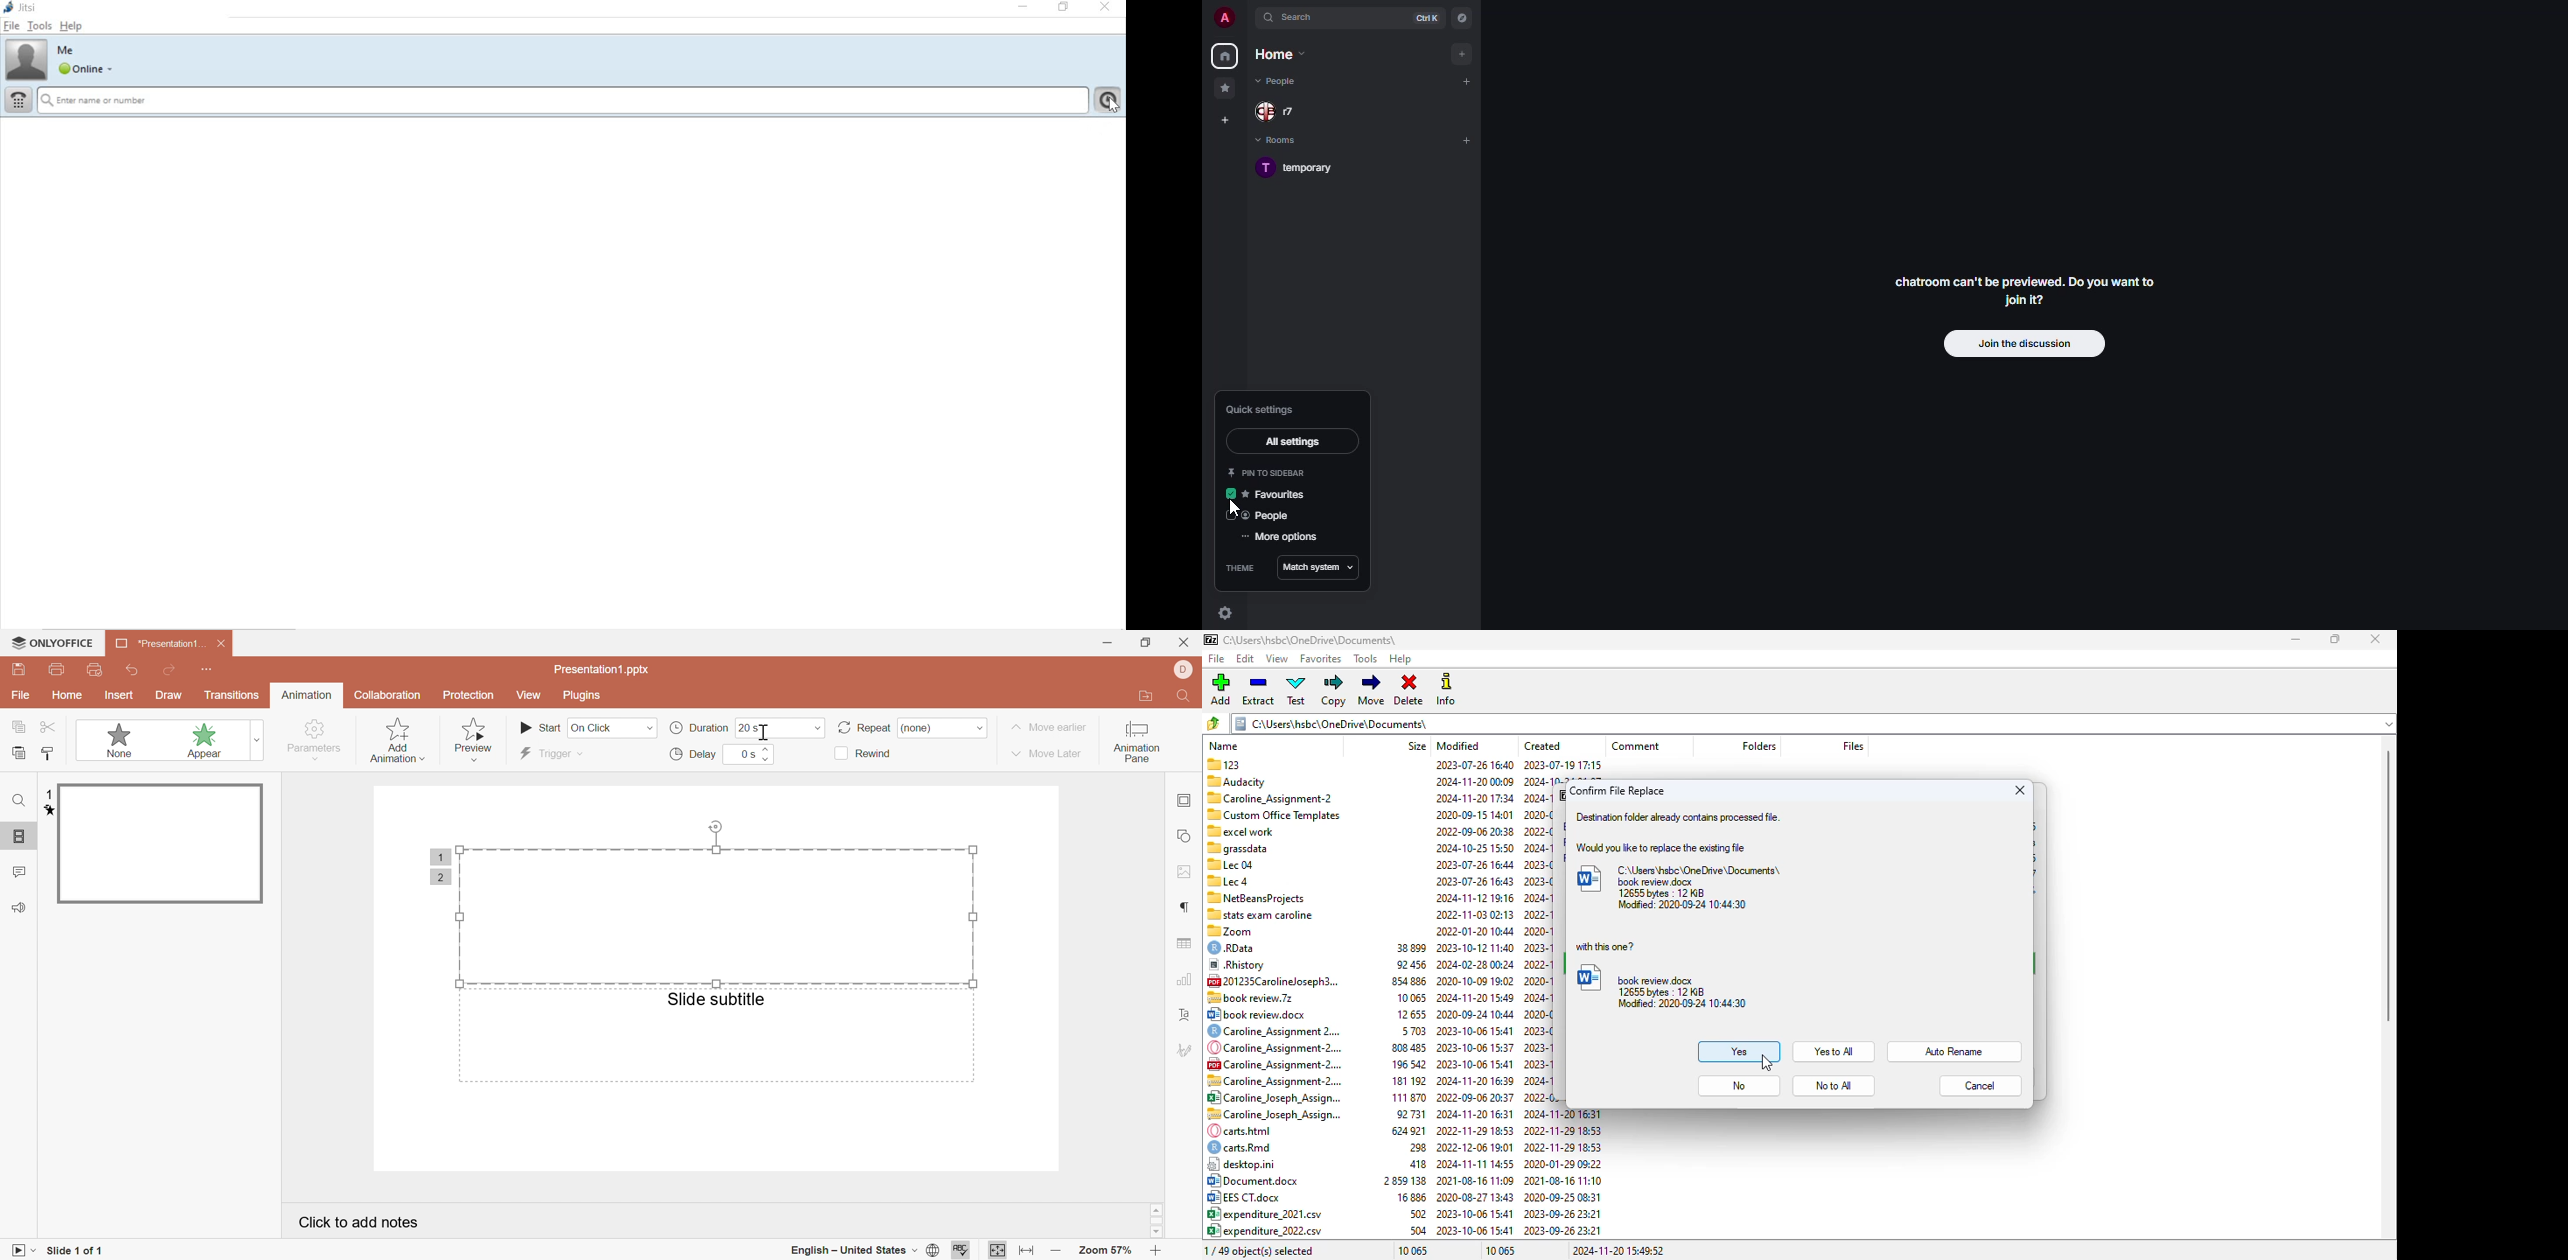 This screenshot has height=1260, width=2576. I want to click on , so click(2375, 640).